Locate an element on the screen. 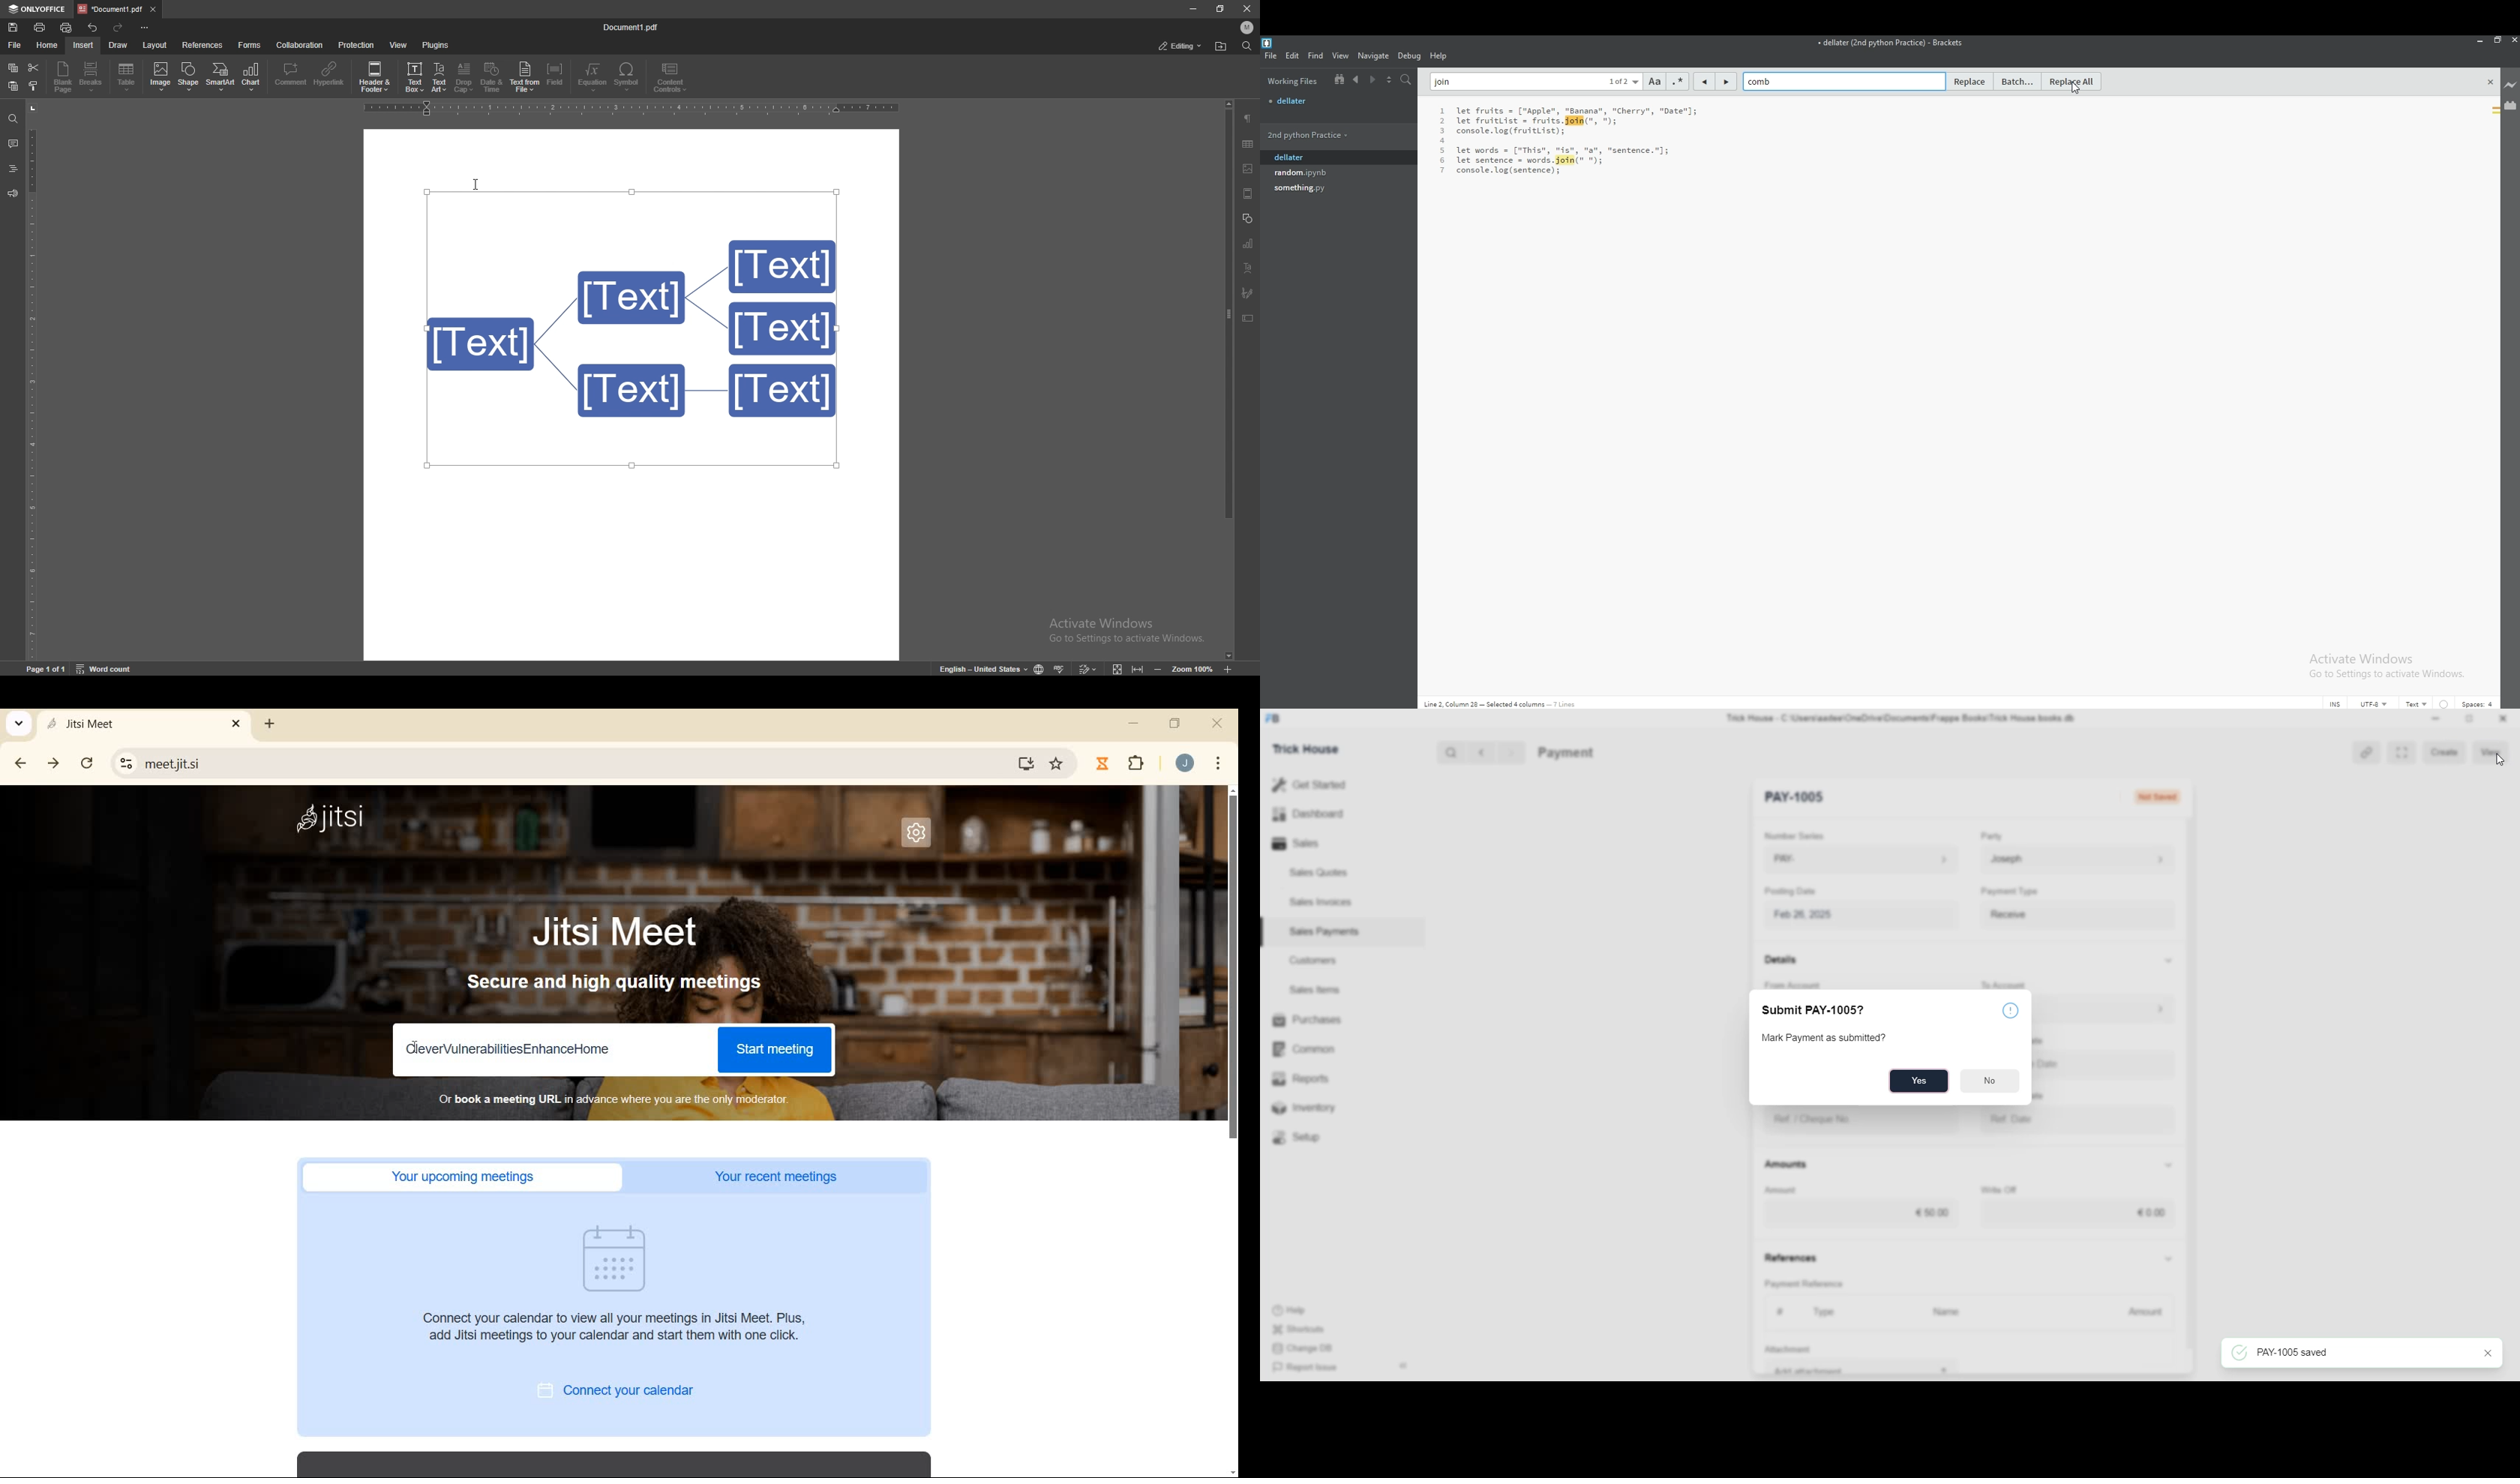  indent is located at coordinates (2444, 703).